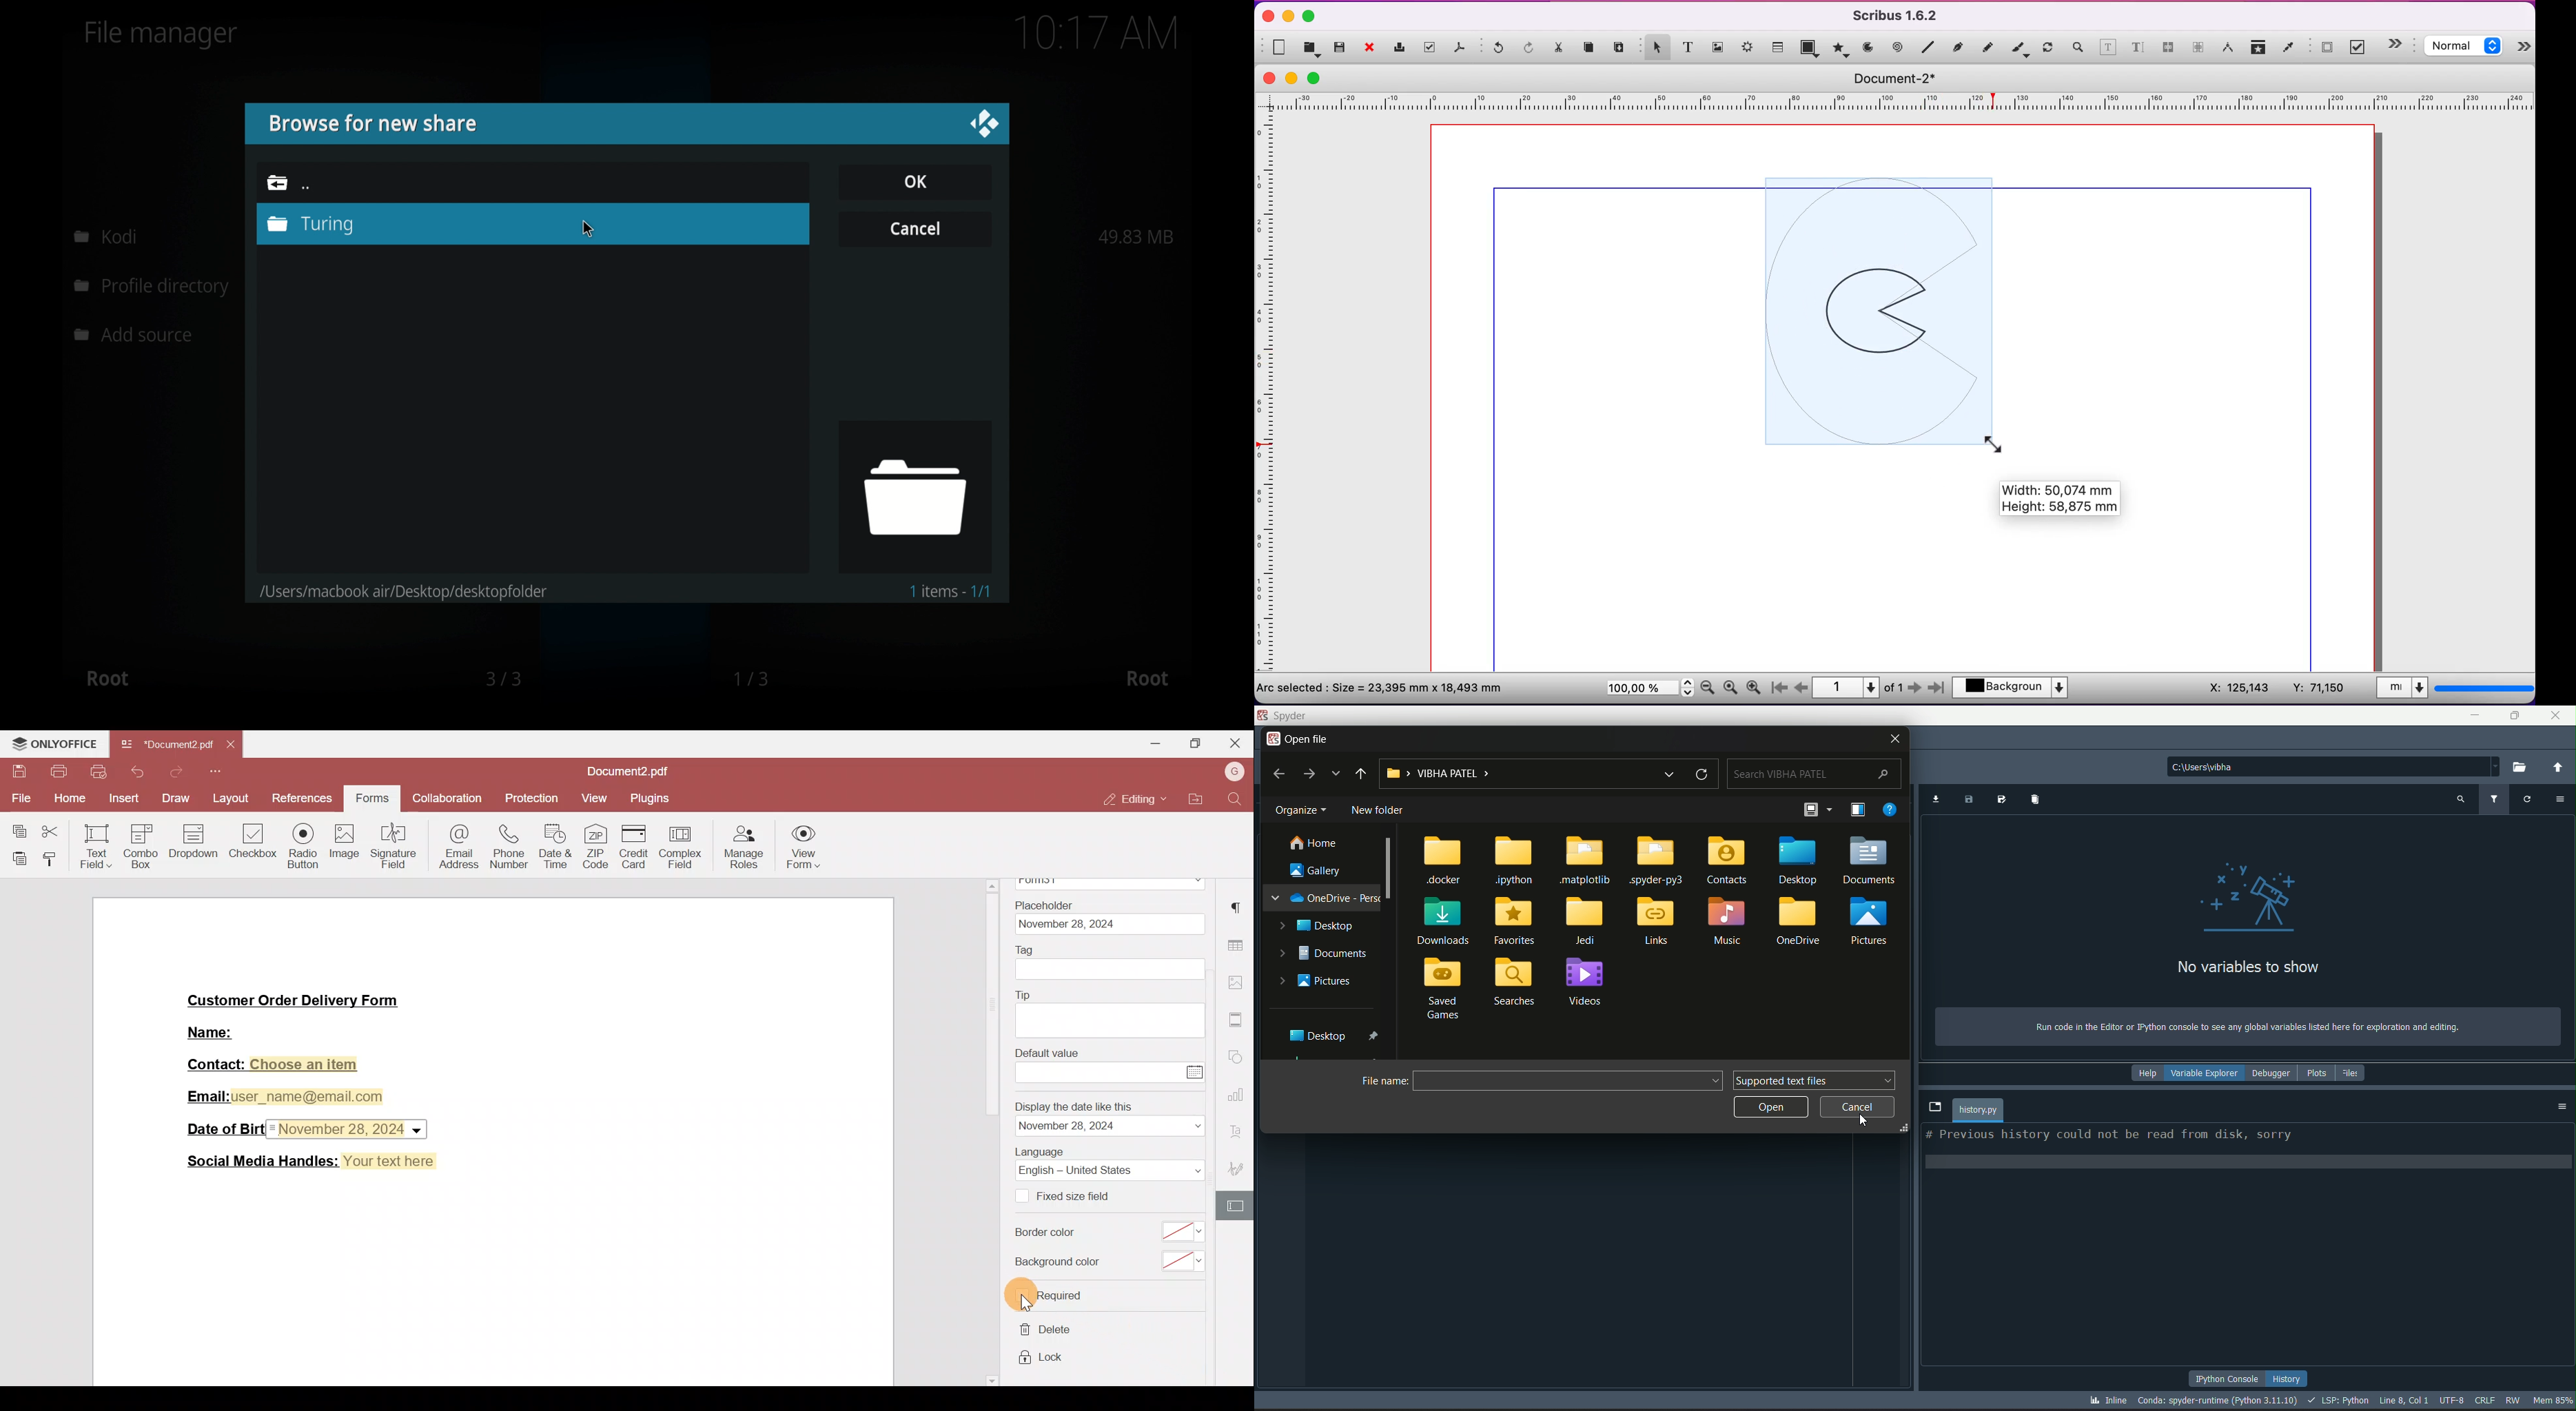  I want to click on minimize, so click(1289, 16).